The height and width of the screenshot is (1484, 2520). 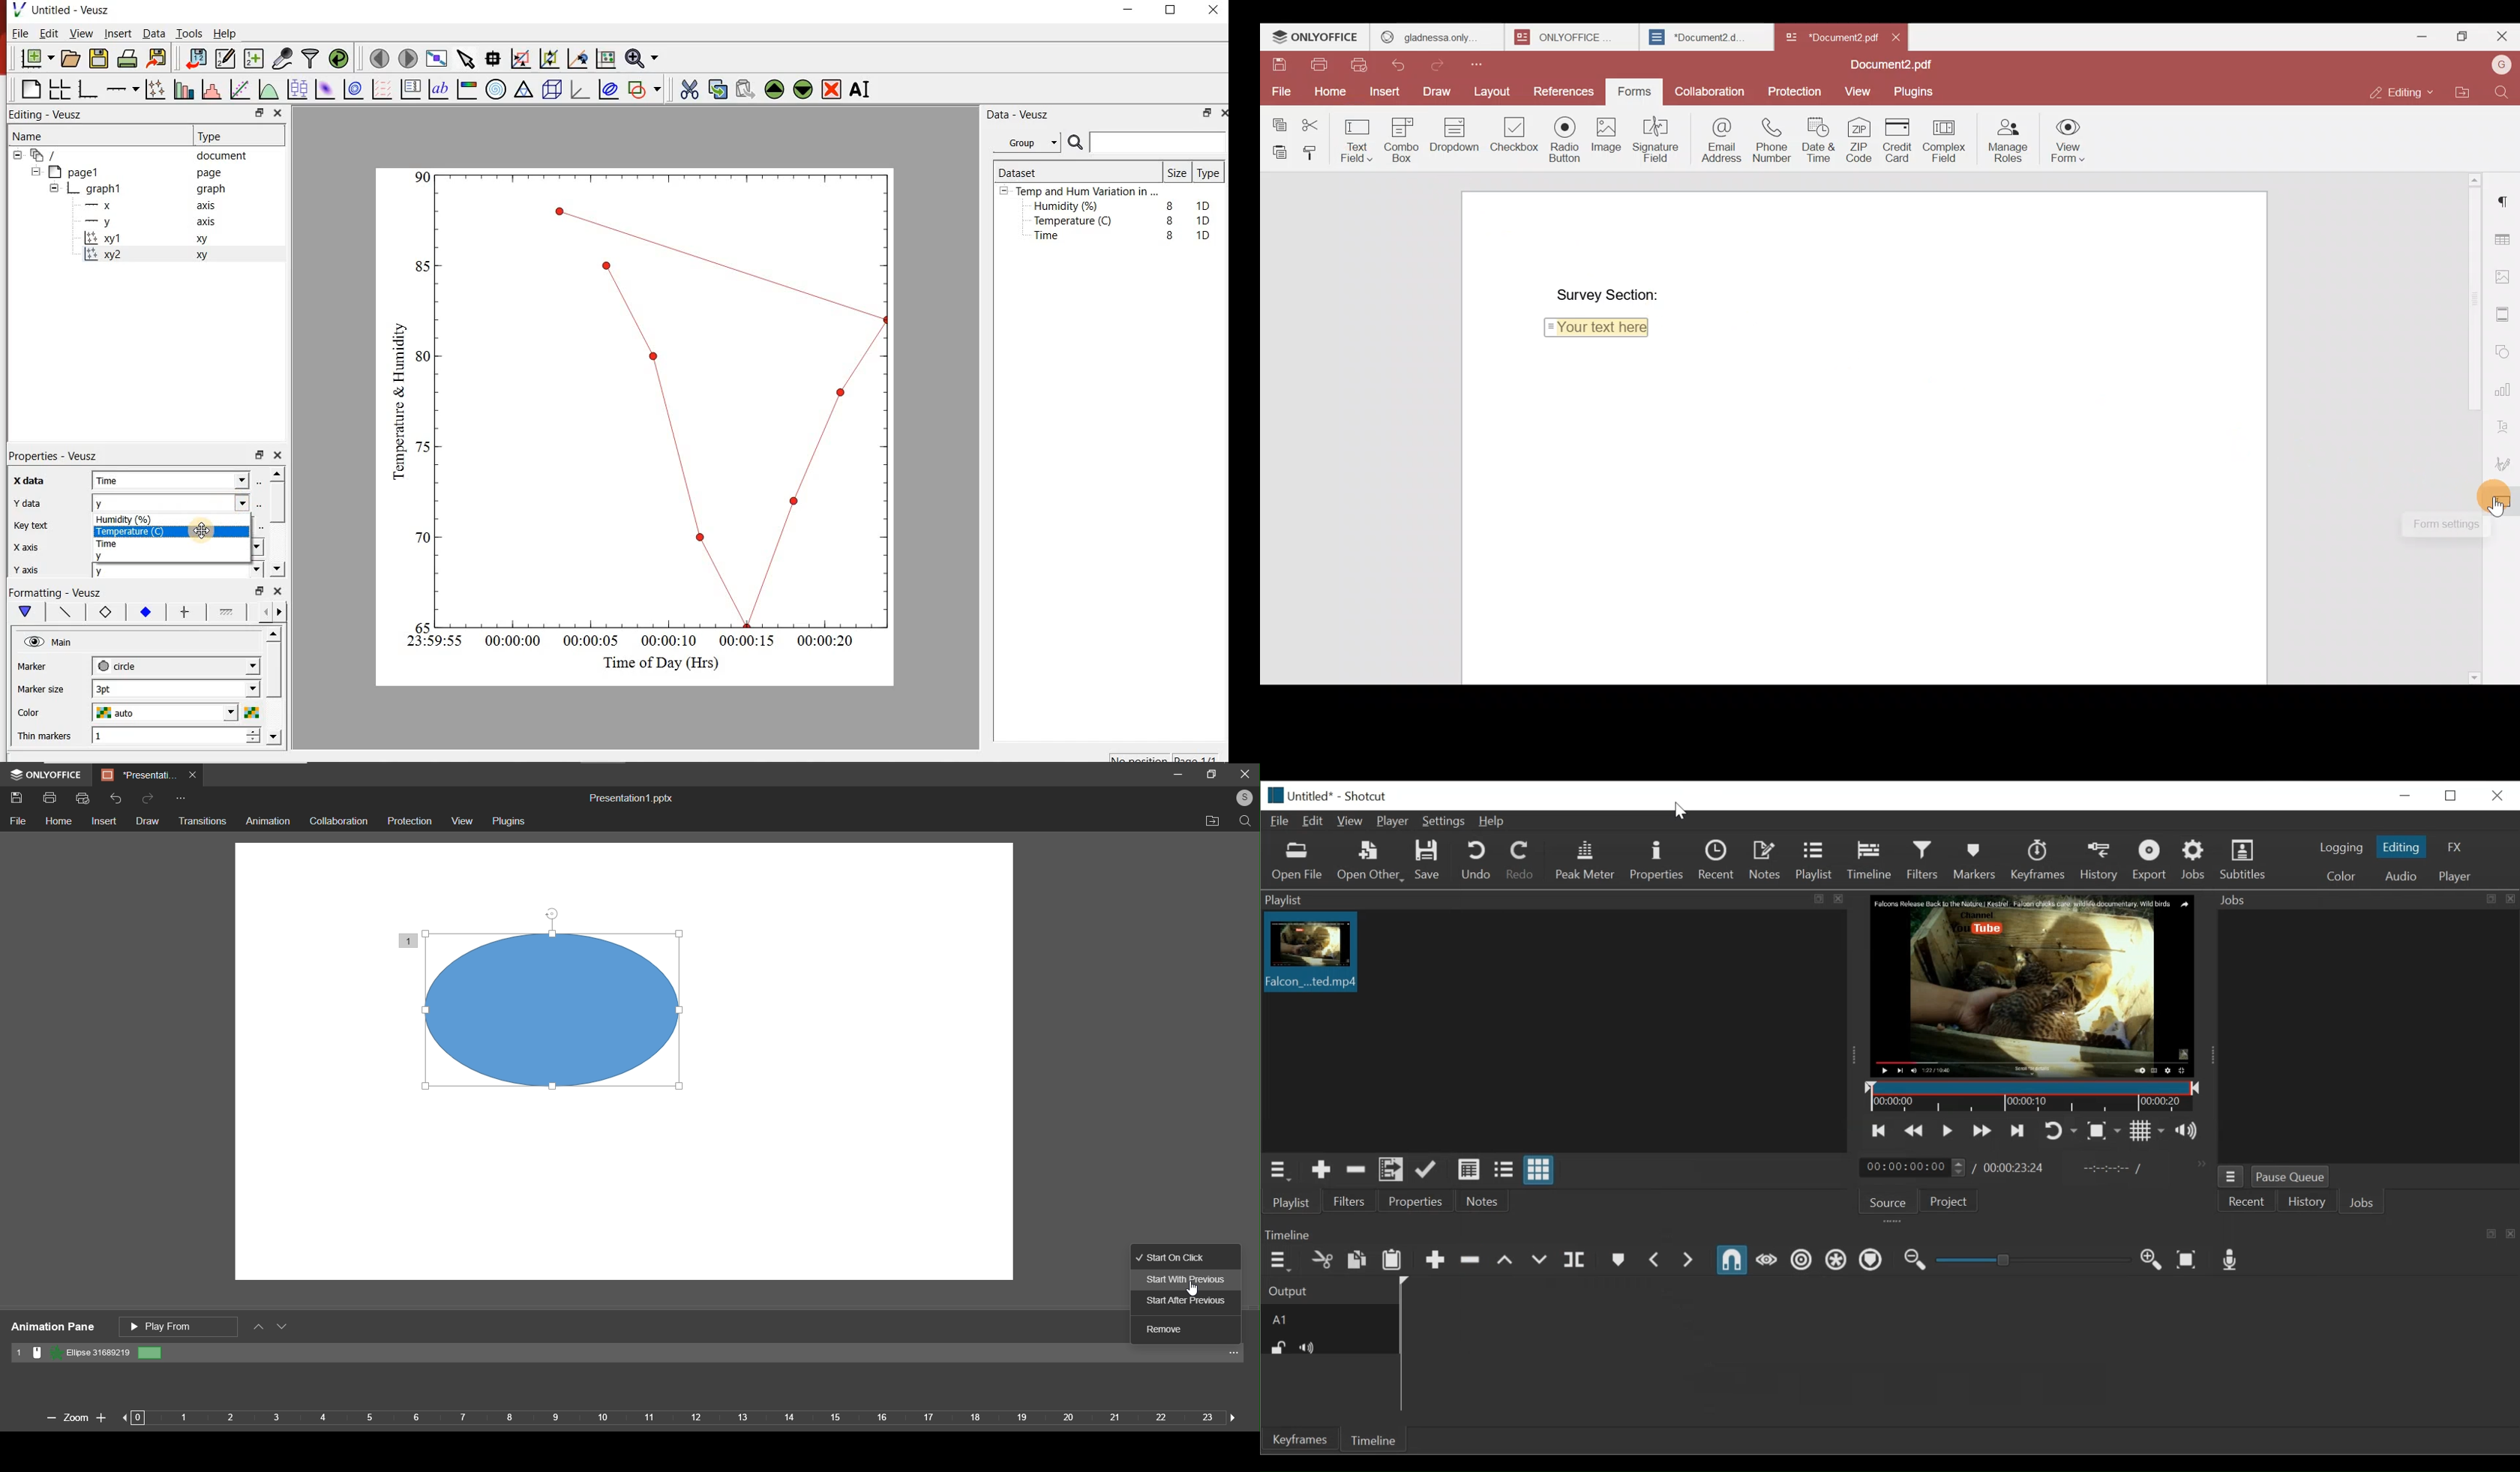 What do you see at coordinates (1167, 219) in the screenshot?
I see `8` at bounding box center [1167, 219].